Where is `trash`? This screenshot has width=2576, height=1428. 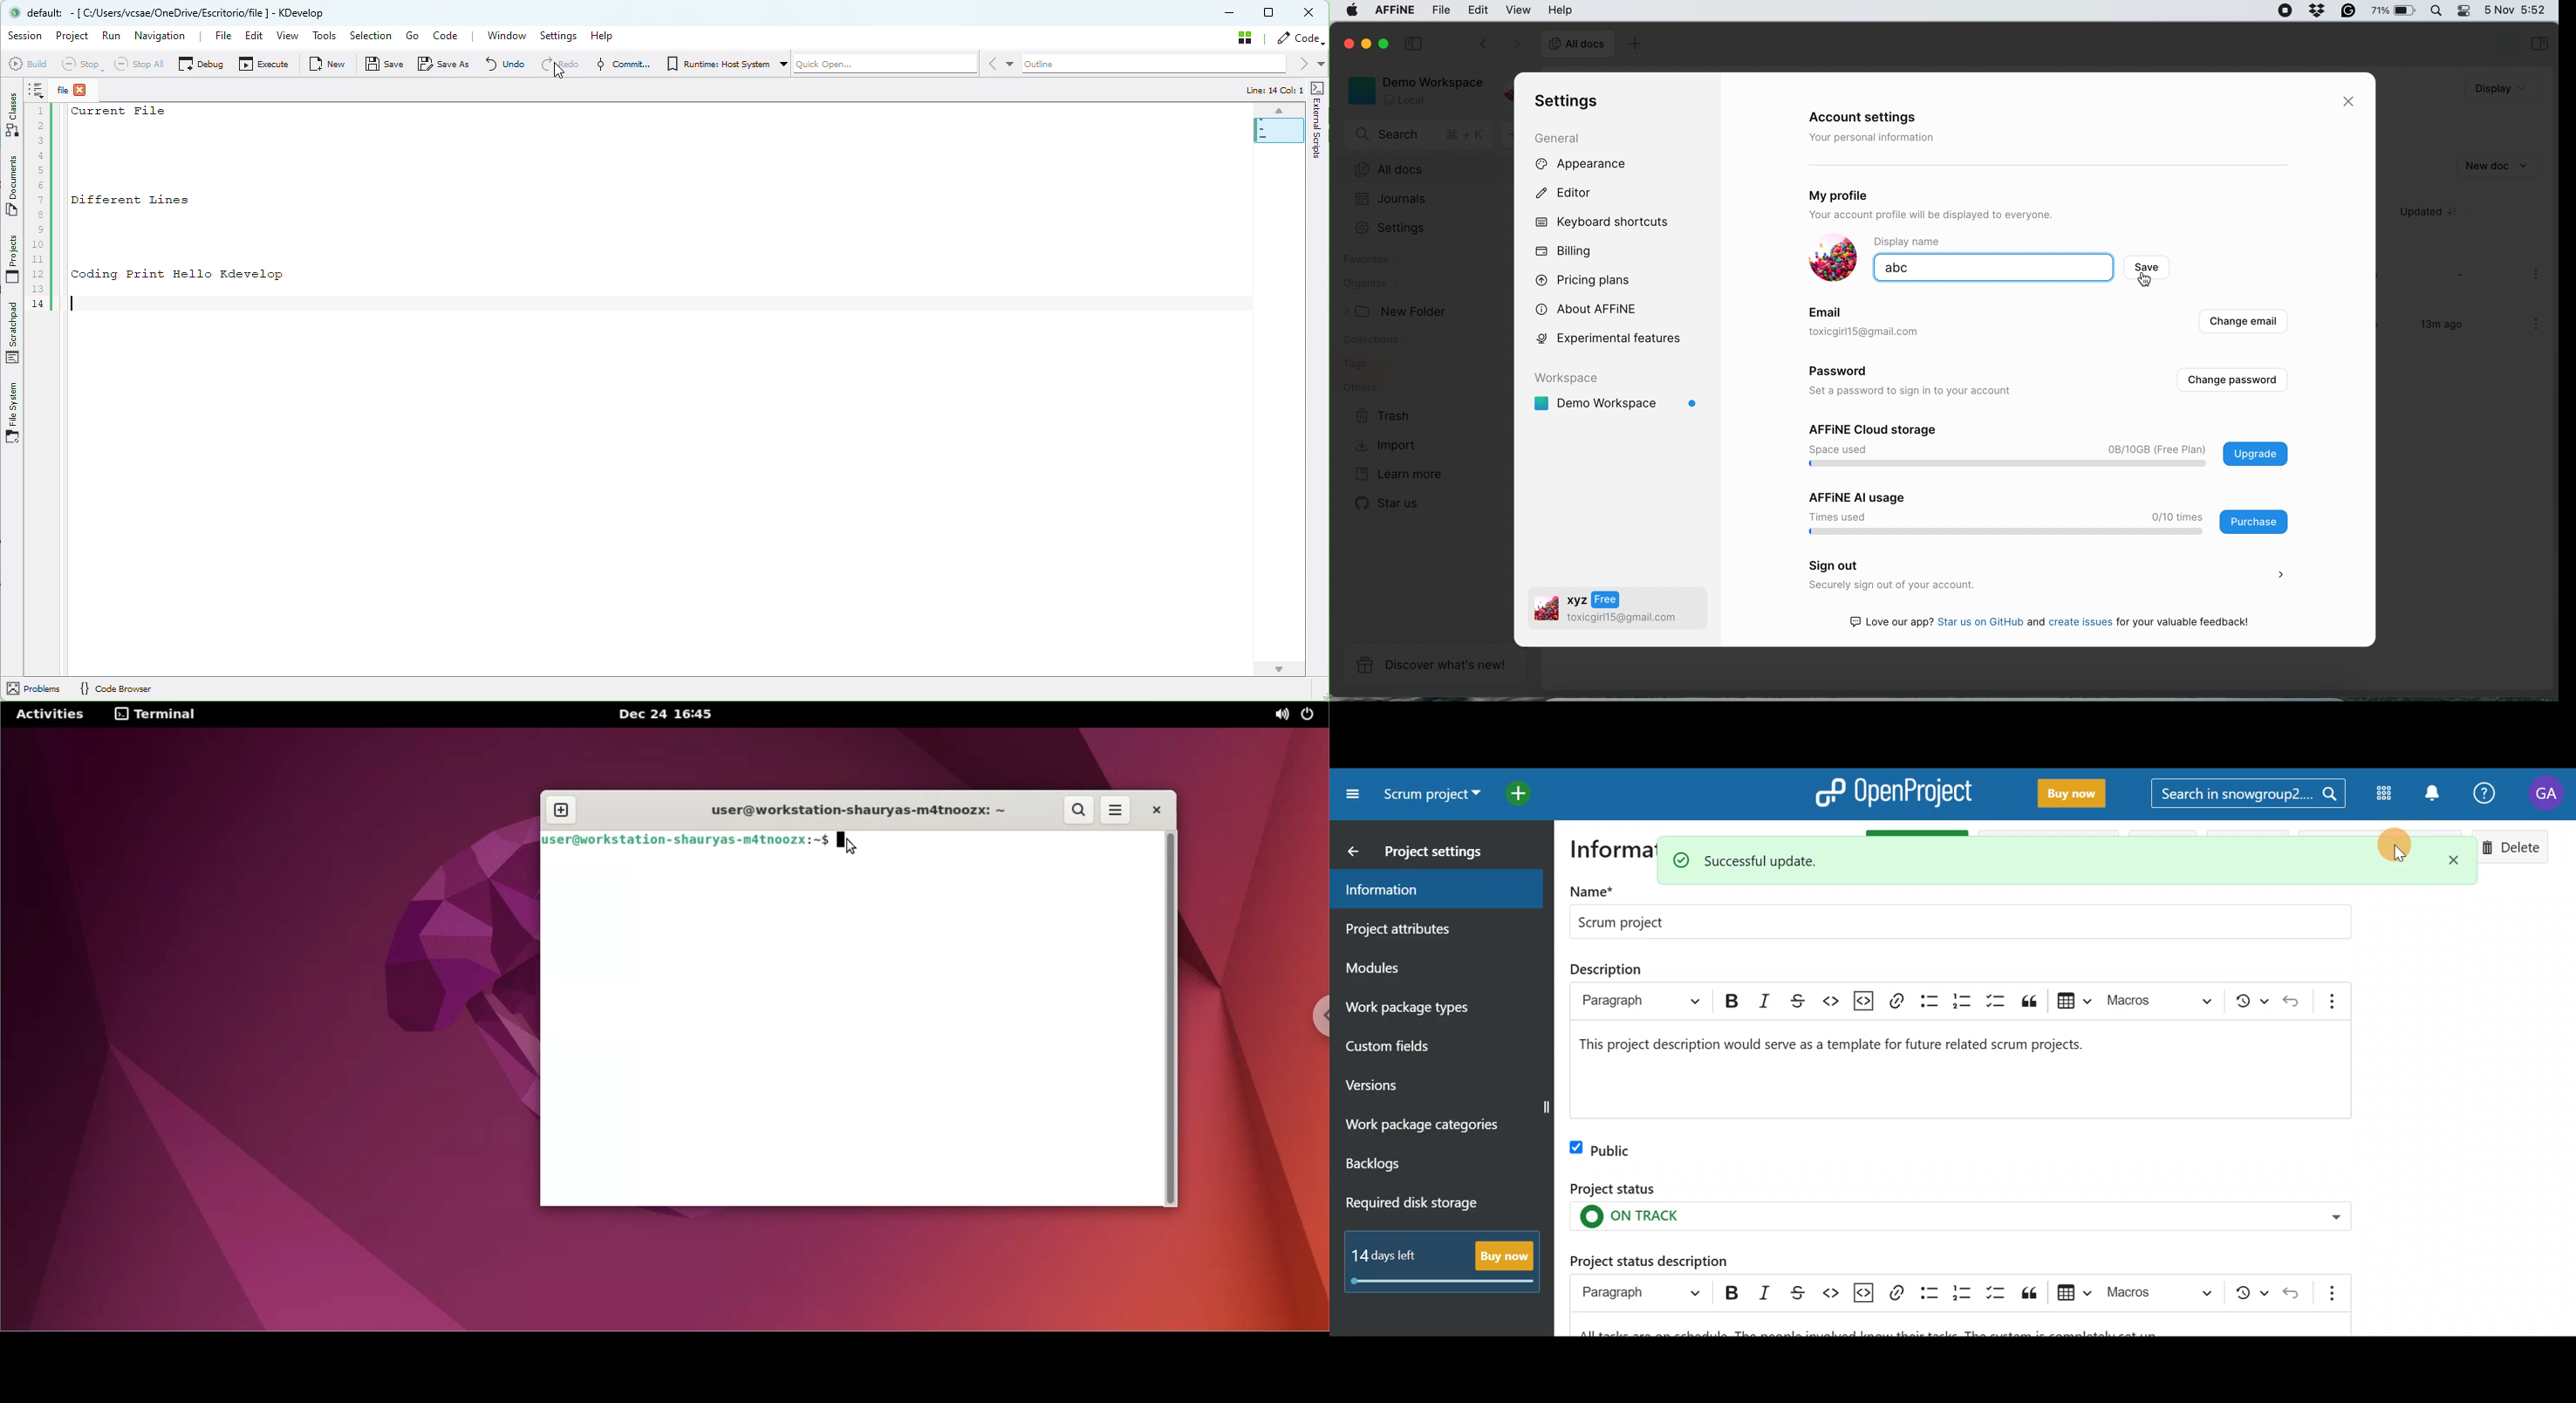
trash is located at coordinates (1383, 417).